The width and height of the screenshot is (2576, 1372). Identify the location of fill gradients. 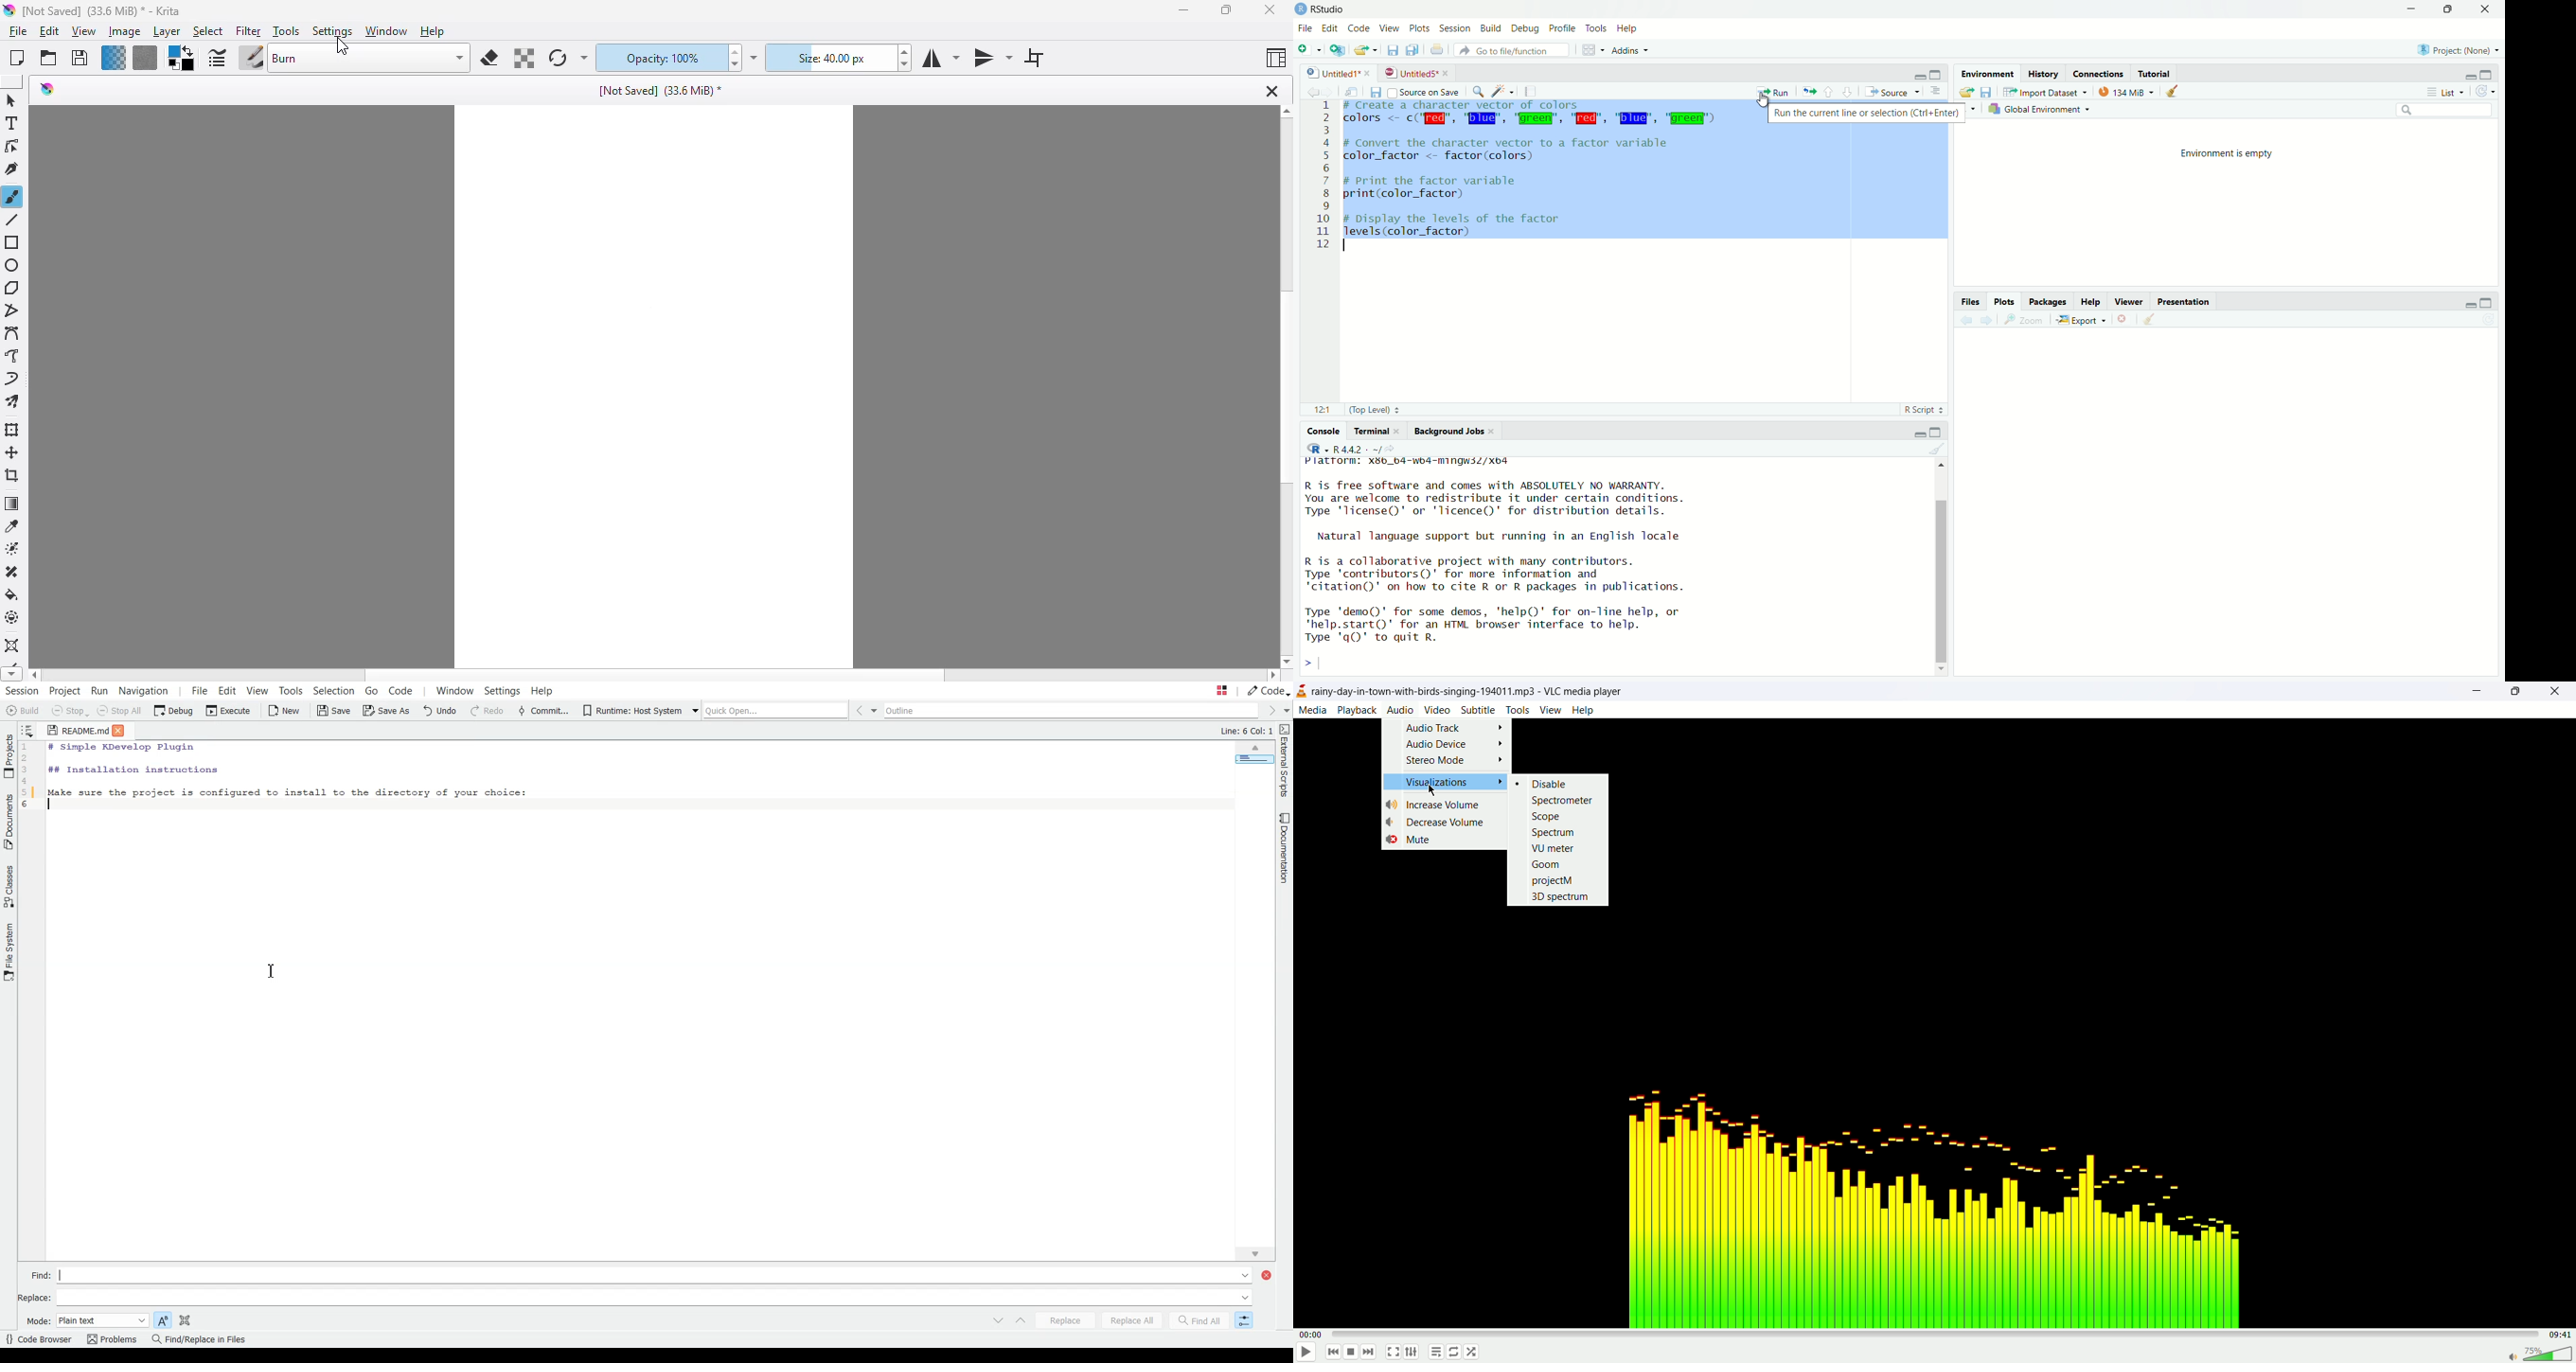
(114, 58).